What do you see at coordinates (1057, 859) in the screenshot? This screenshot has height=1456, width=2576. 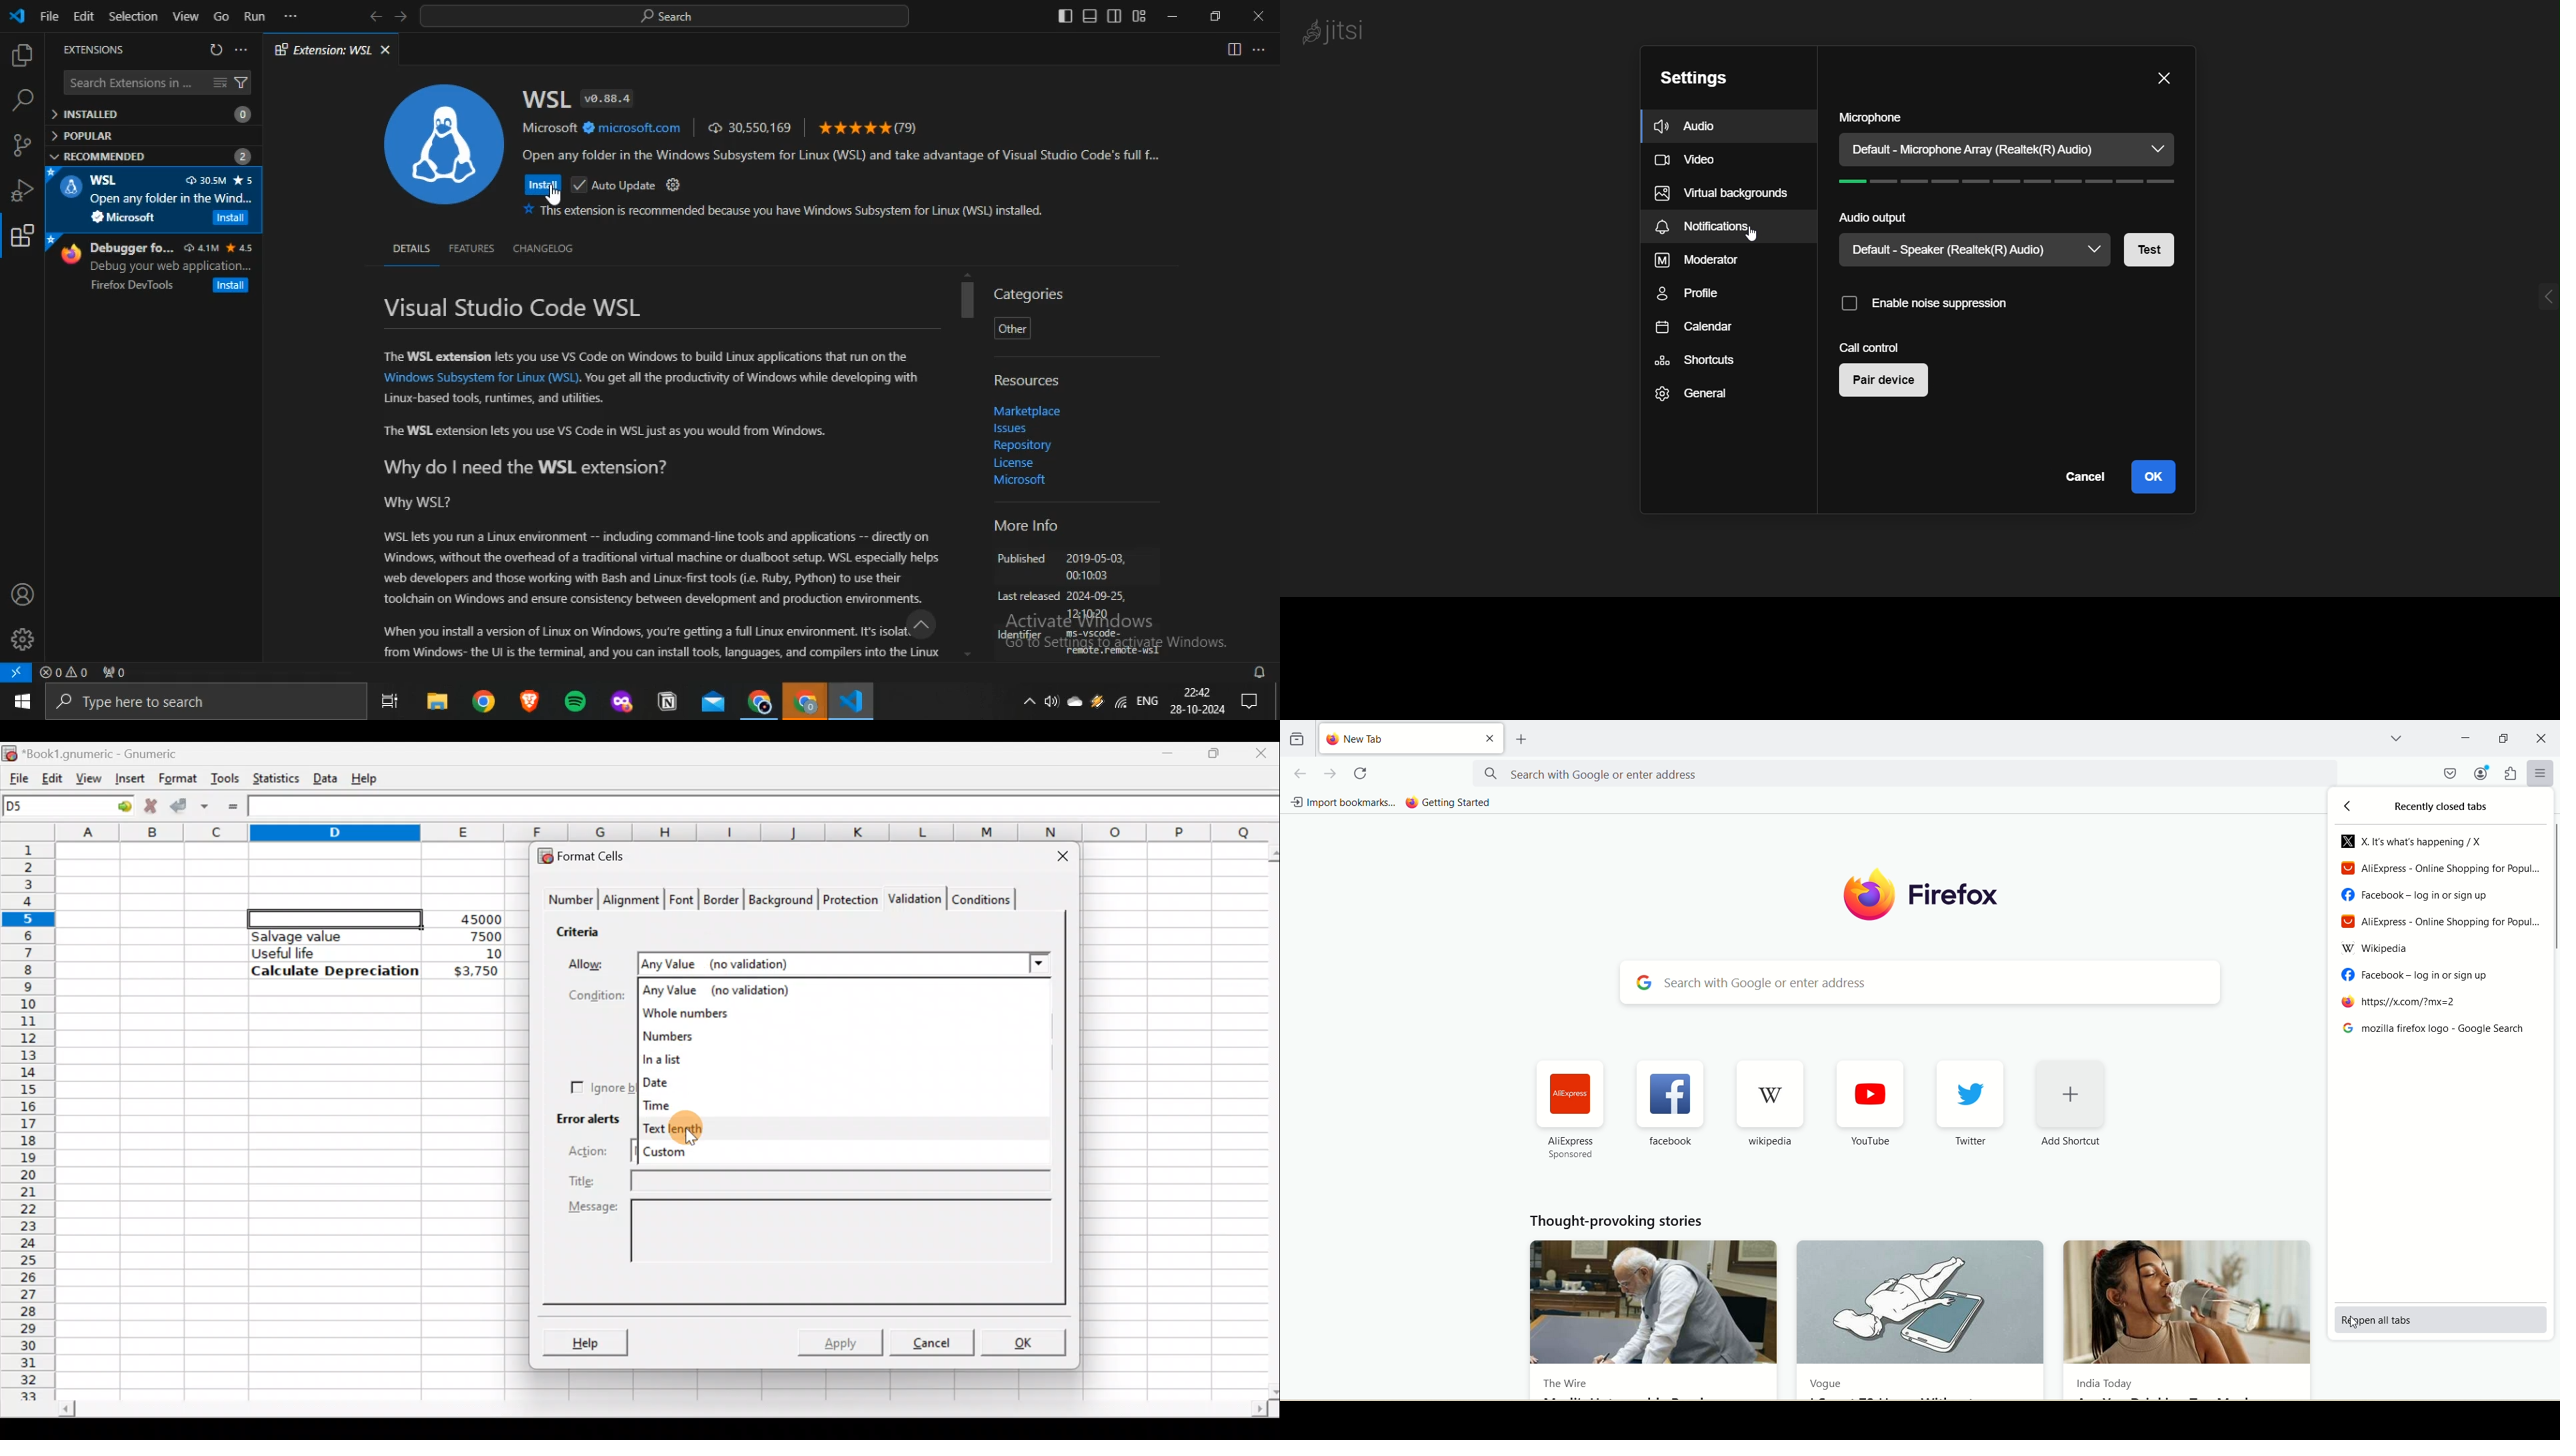 I see `Close` at bounding box center [1057, 859].